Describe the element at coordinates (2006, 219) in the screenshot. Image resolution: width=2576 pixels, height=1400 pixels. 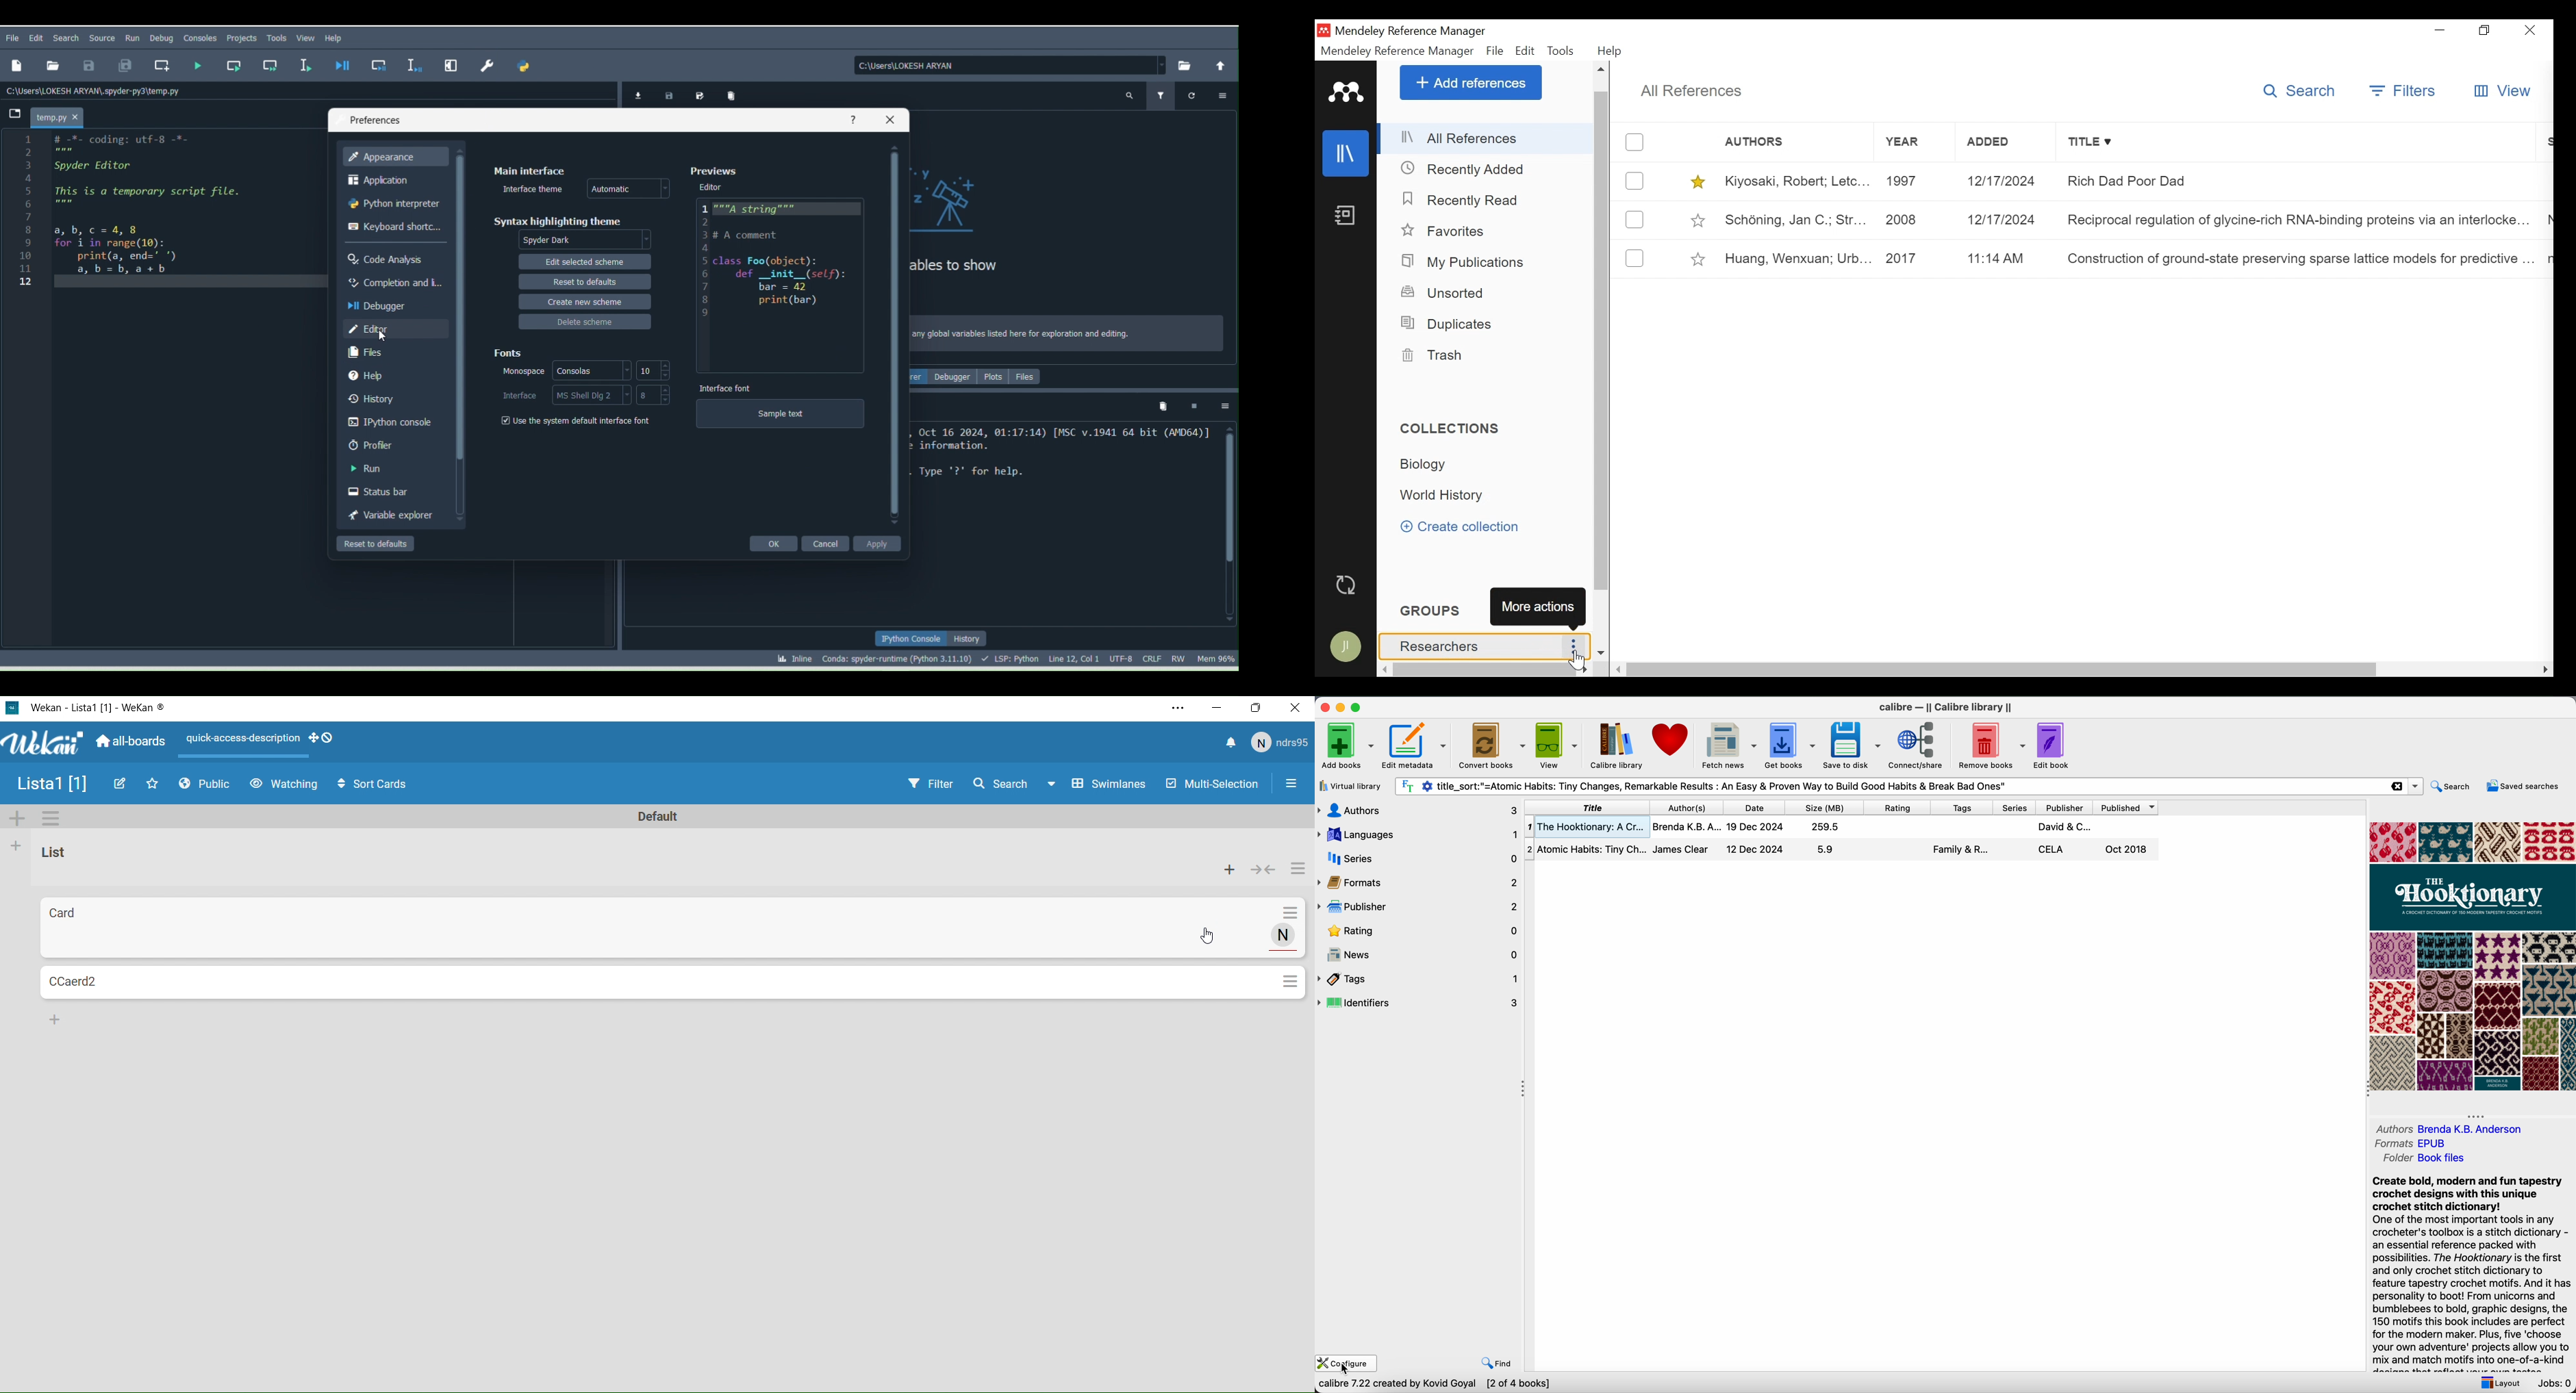
I see `12/17/2024` at that location.